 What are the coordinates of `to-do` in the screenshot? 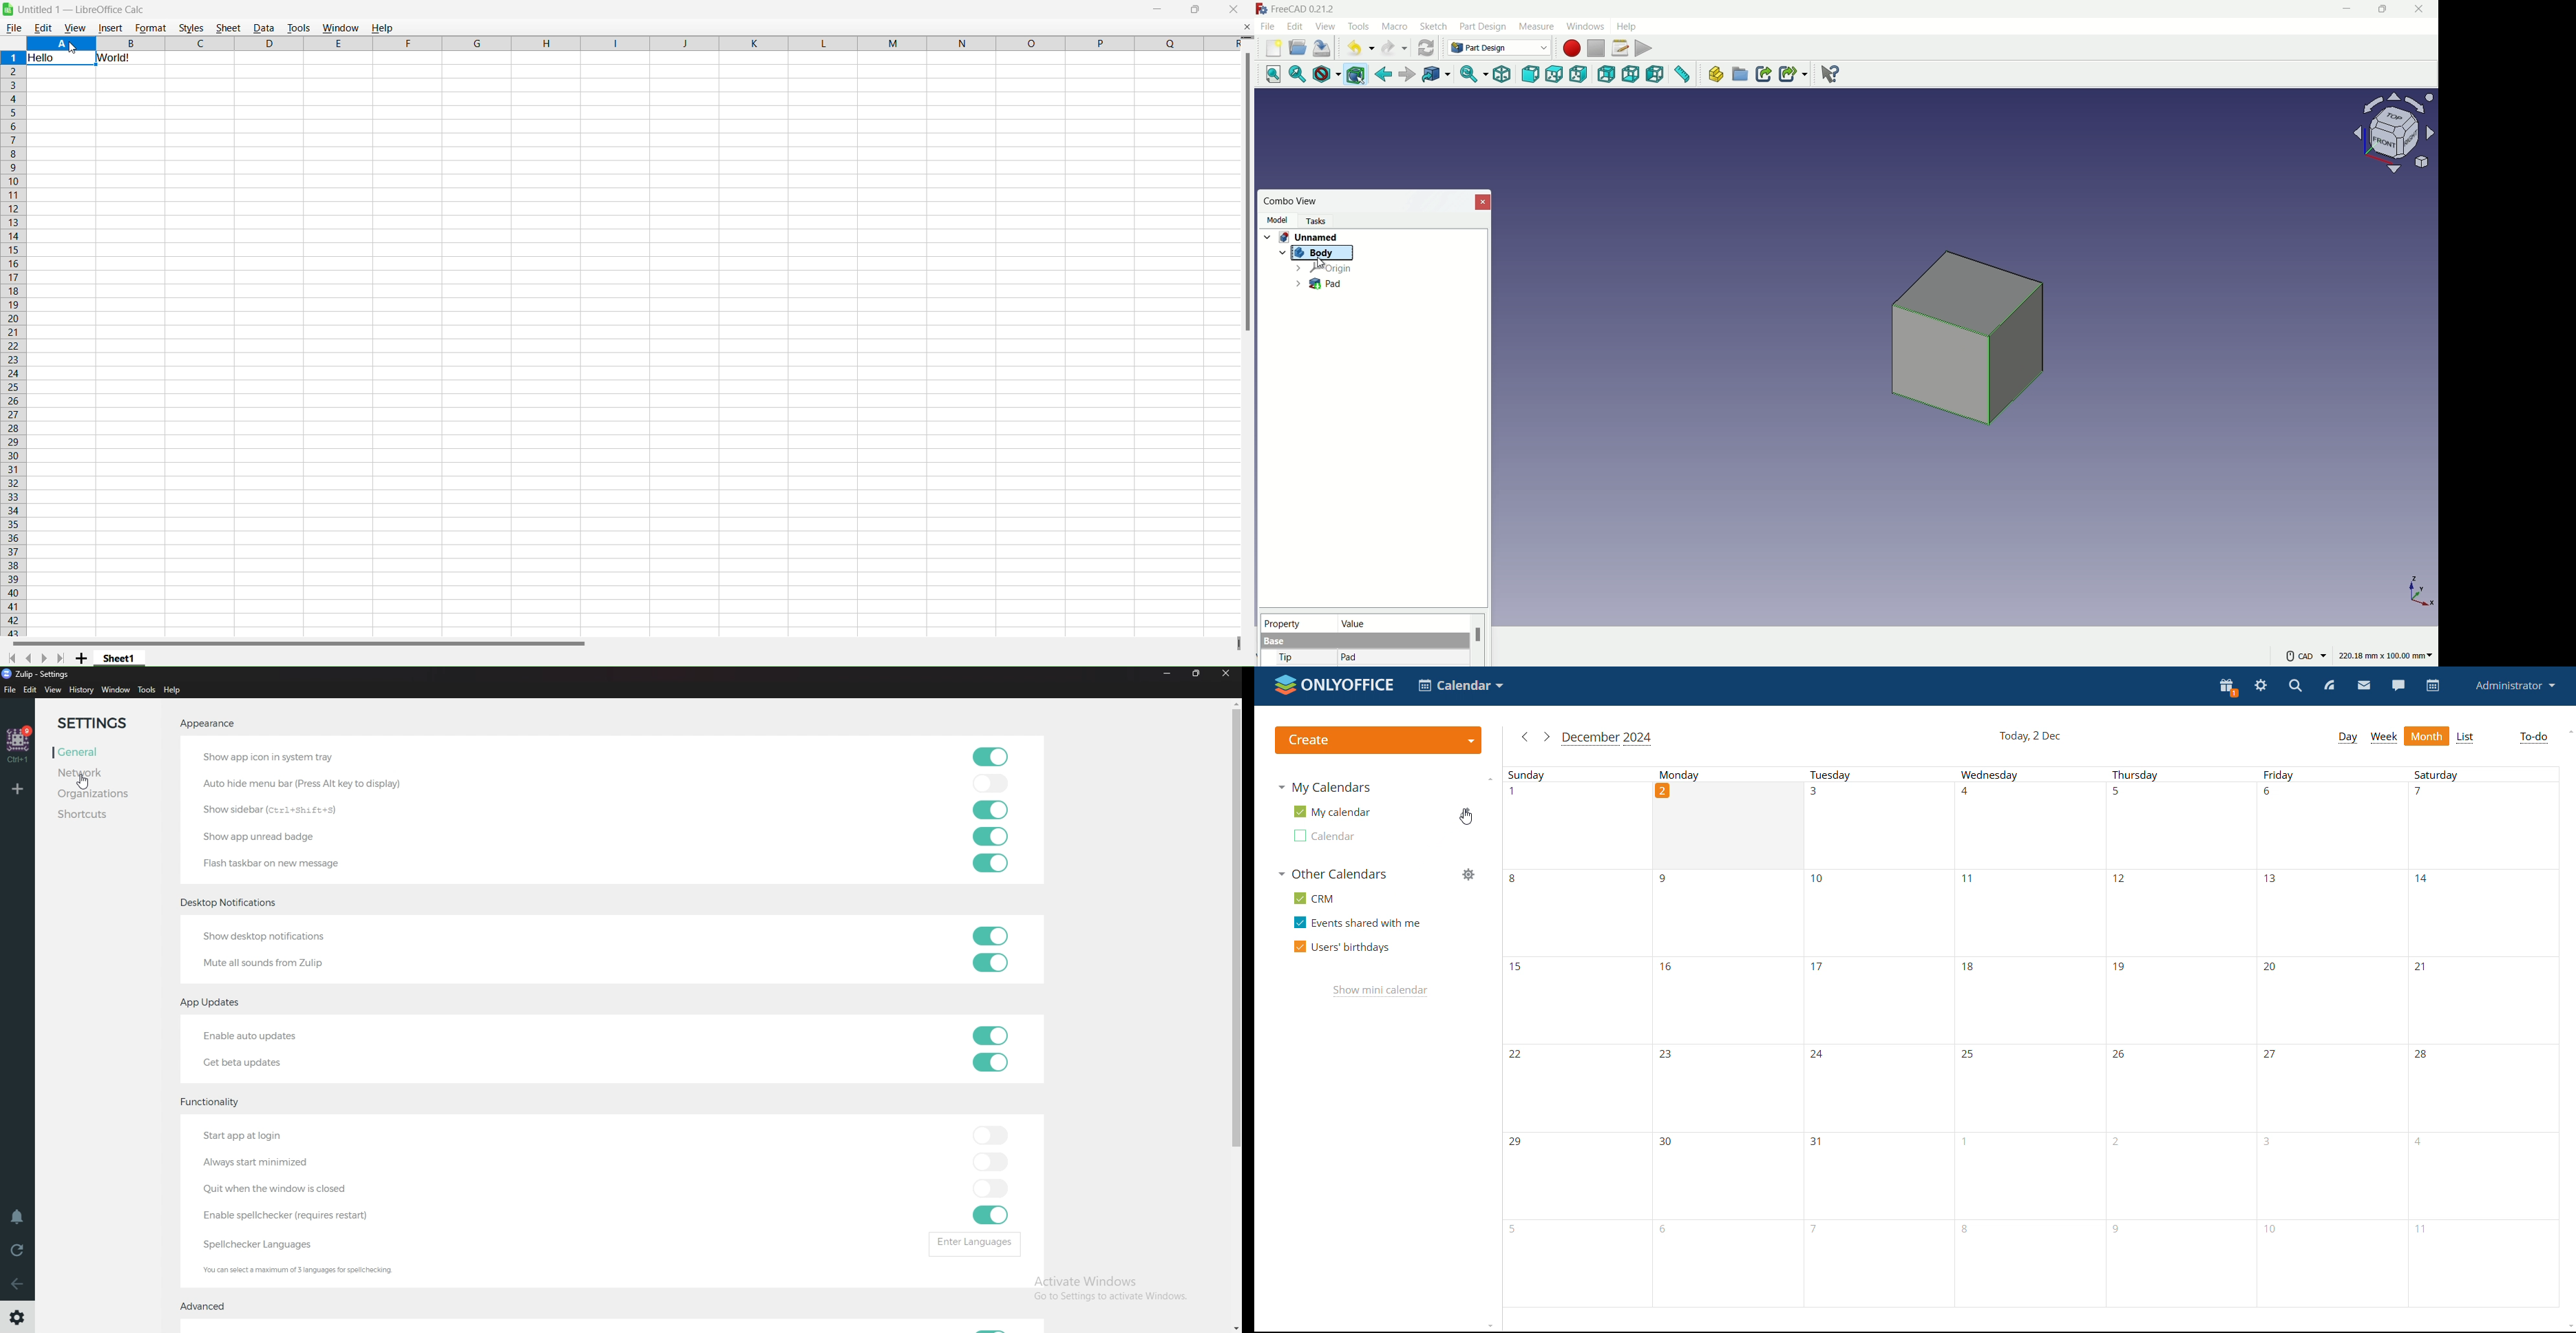 It's located at (2533, 737).